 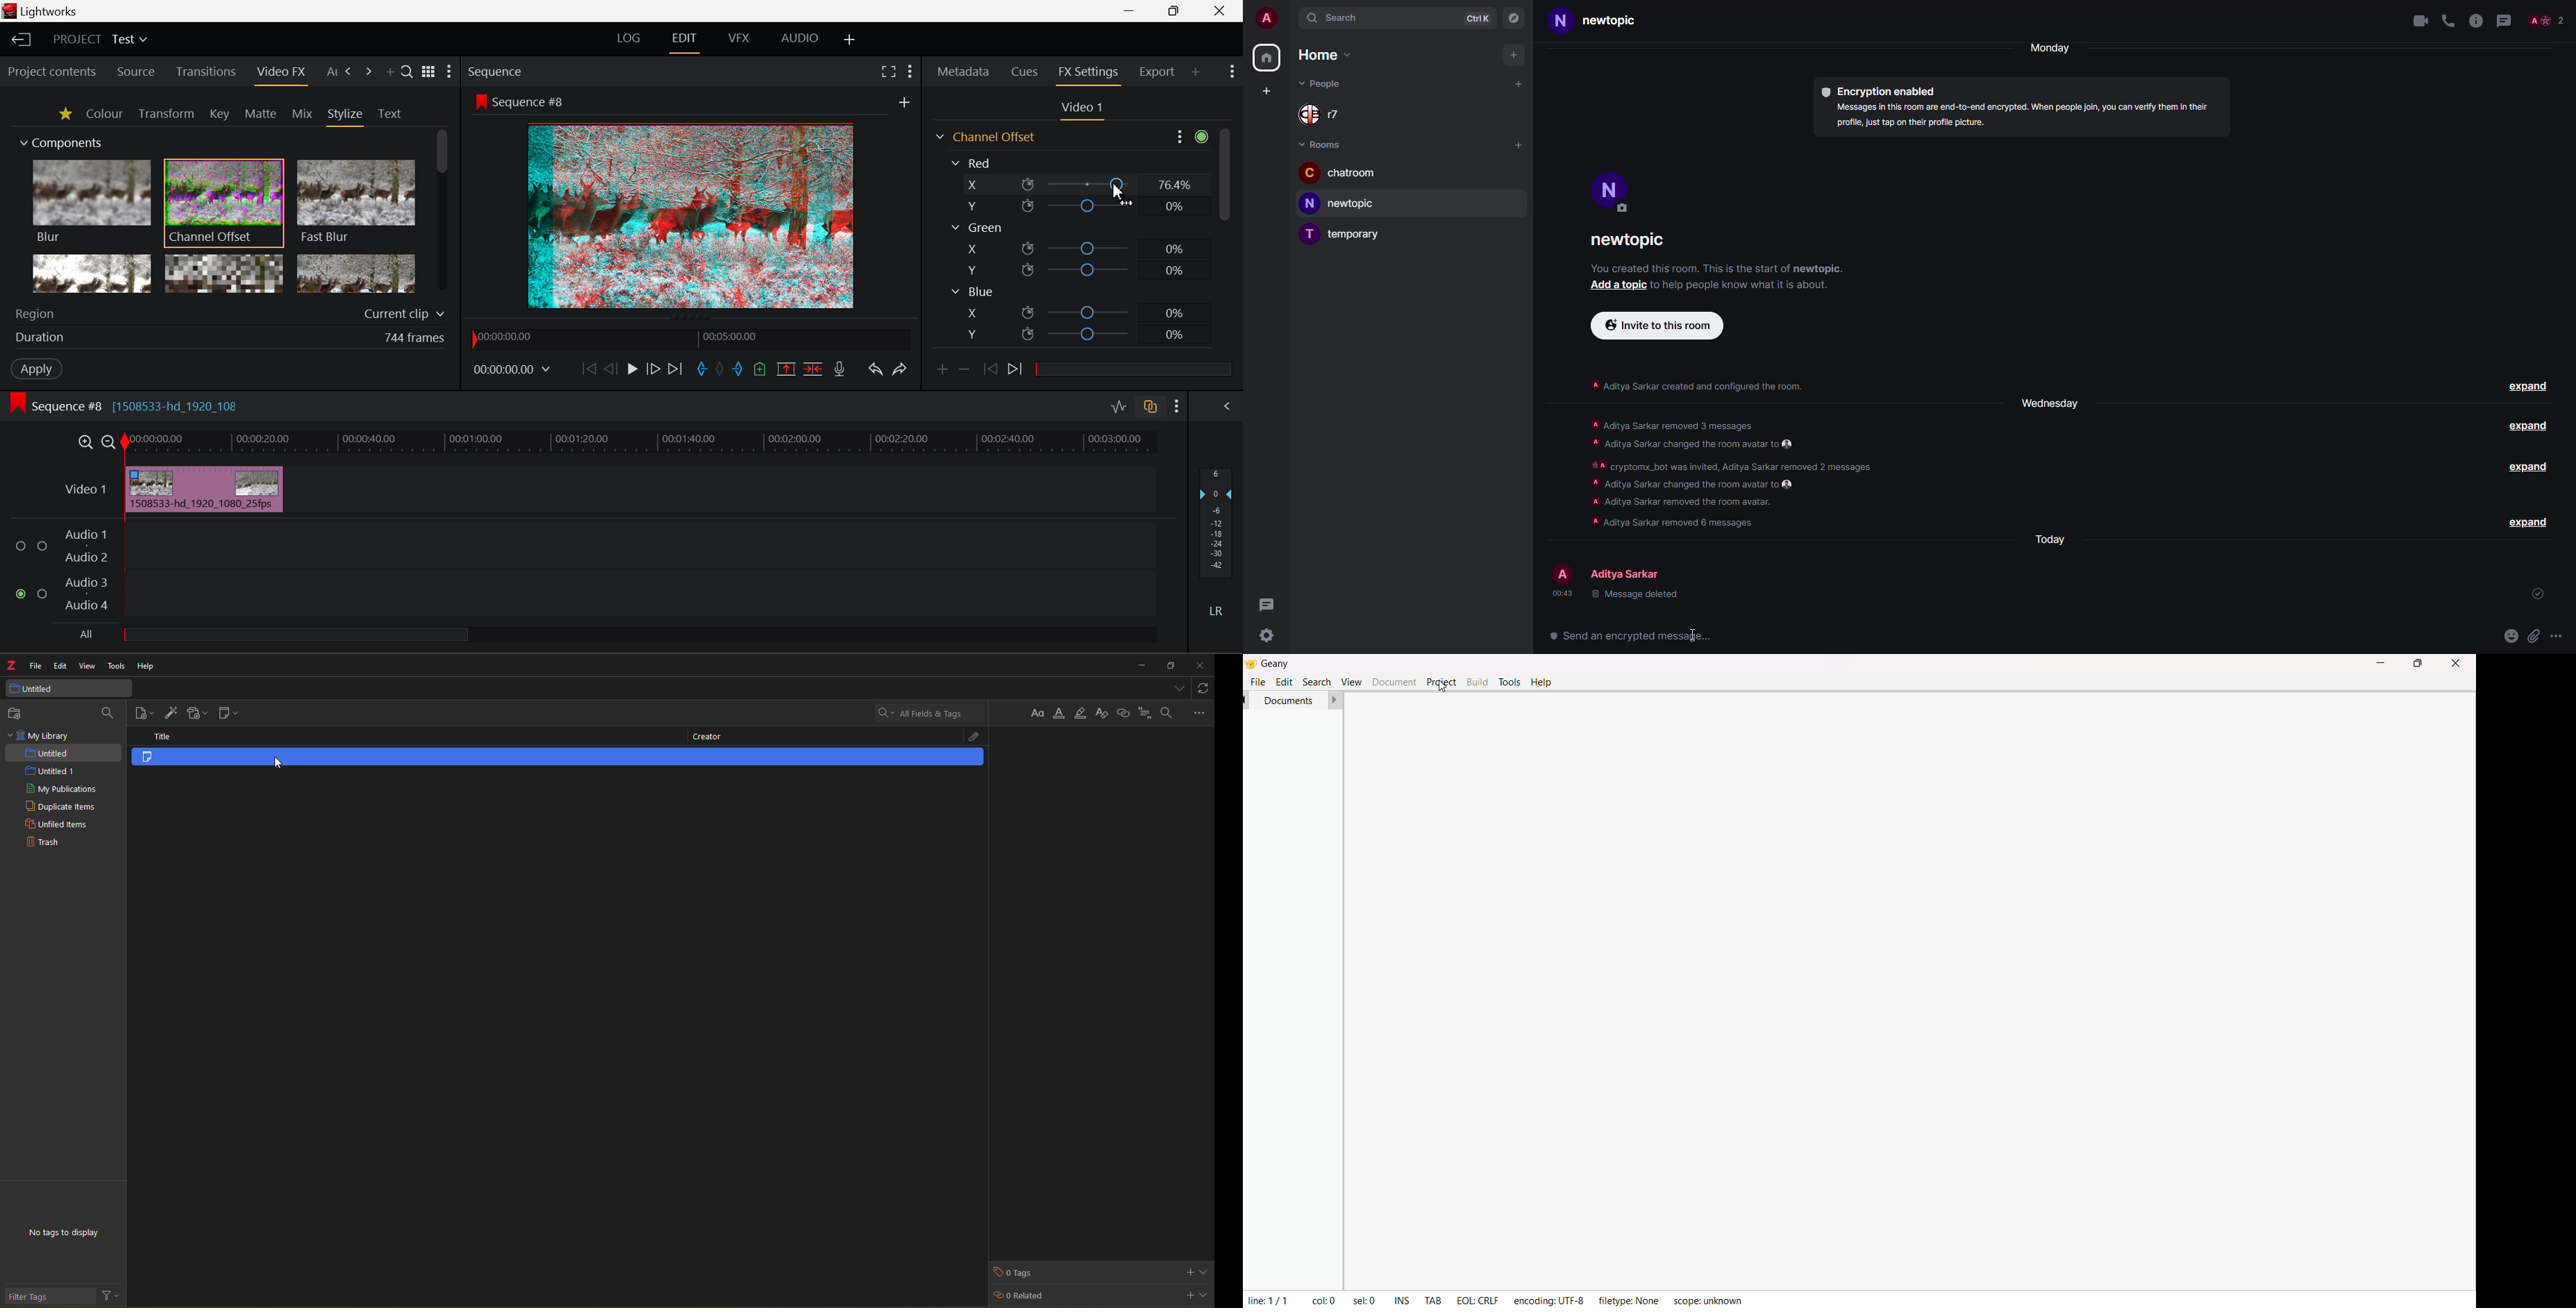 I want to click on room, so click(x=1343, y=203).